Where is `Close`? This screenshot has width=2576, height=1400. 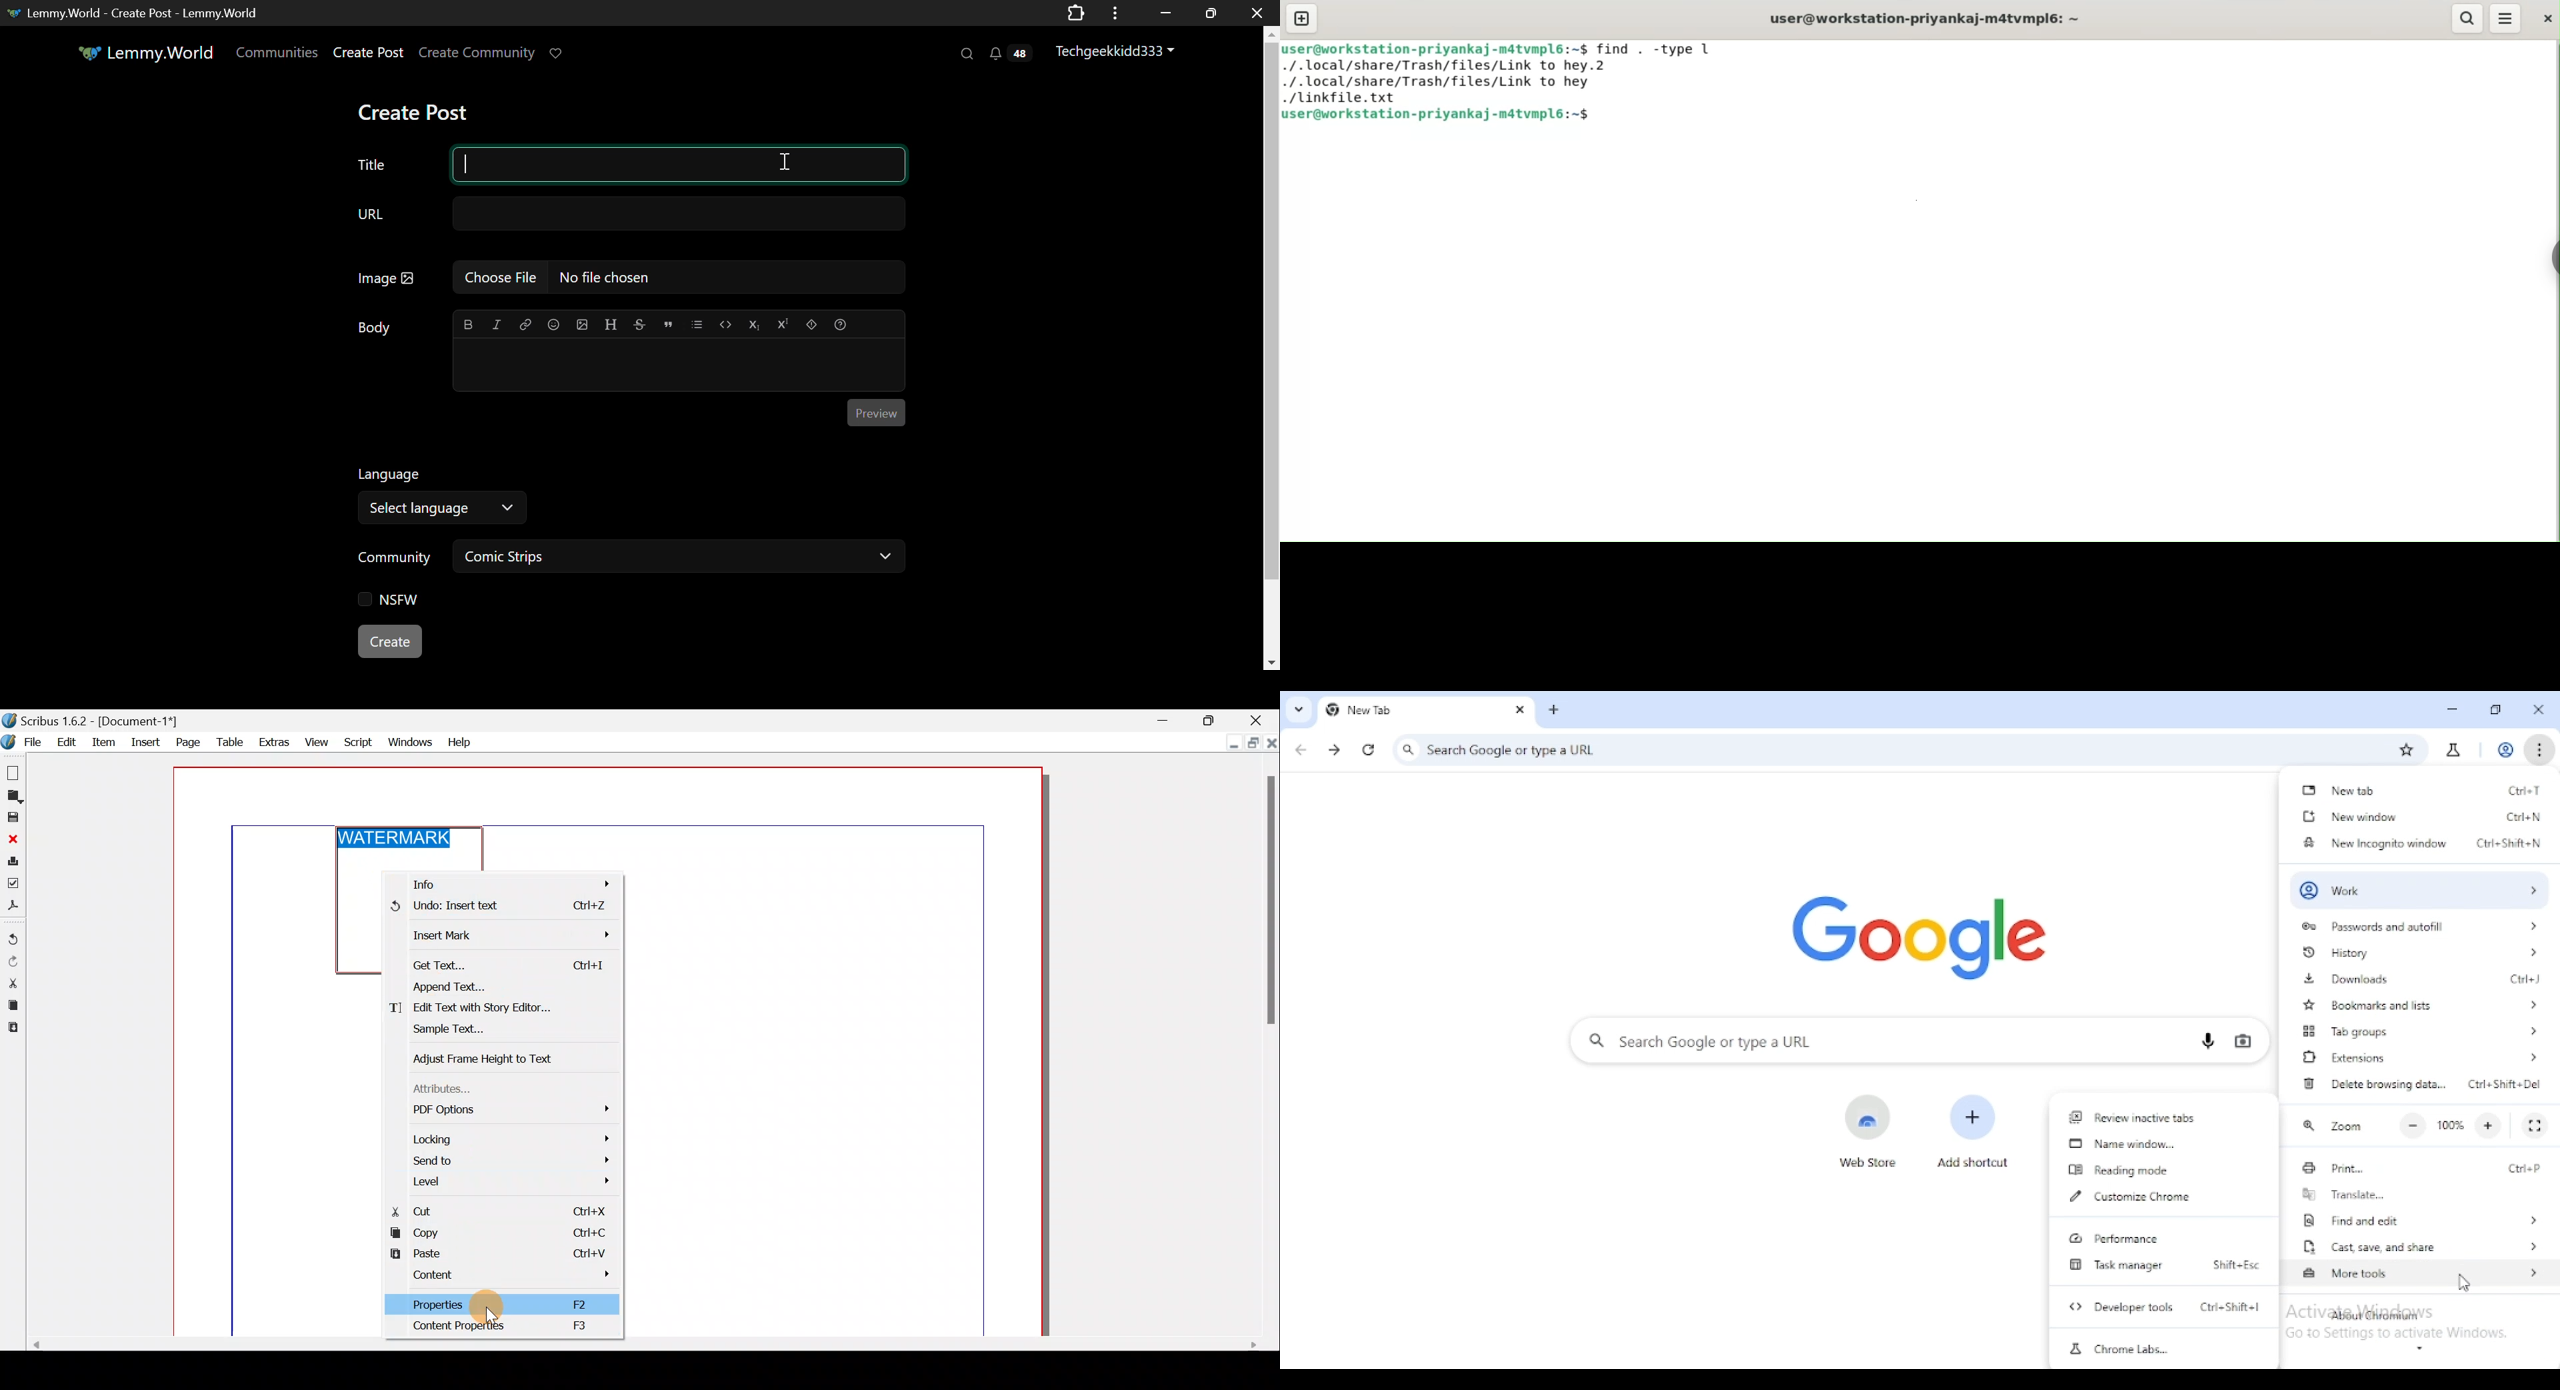 Close is located at coordinates (12, 839).